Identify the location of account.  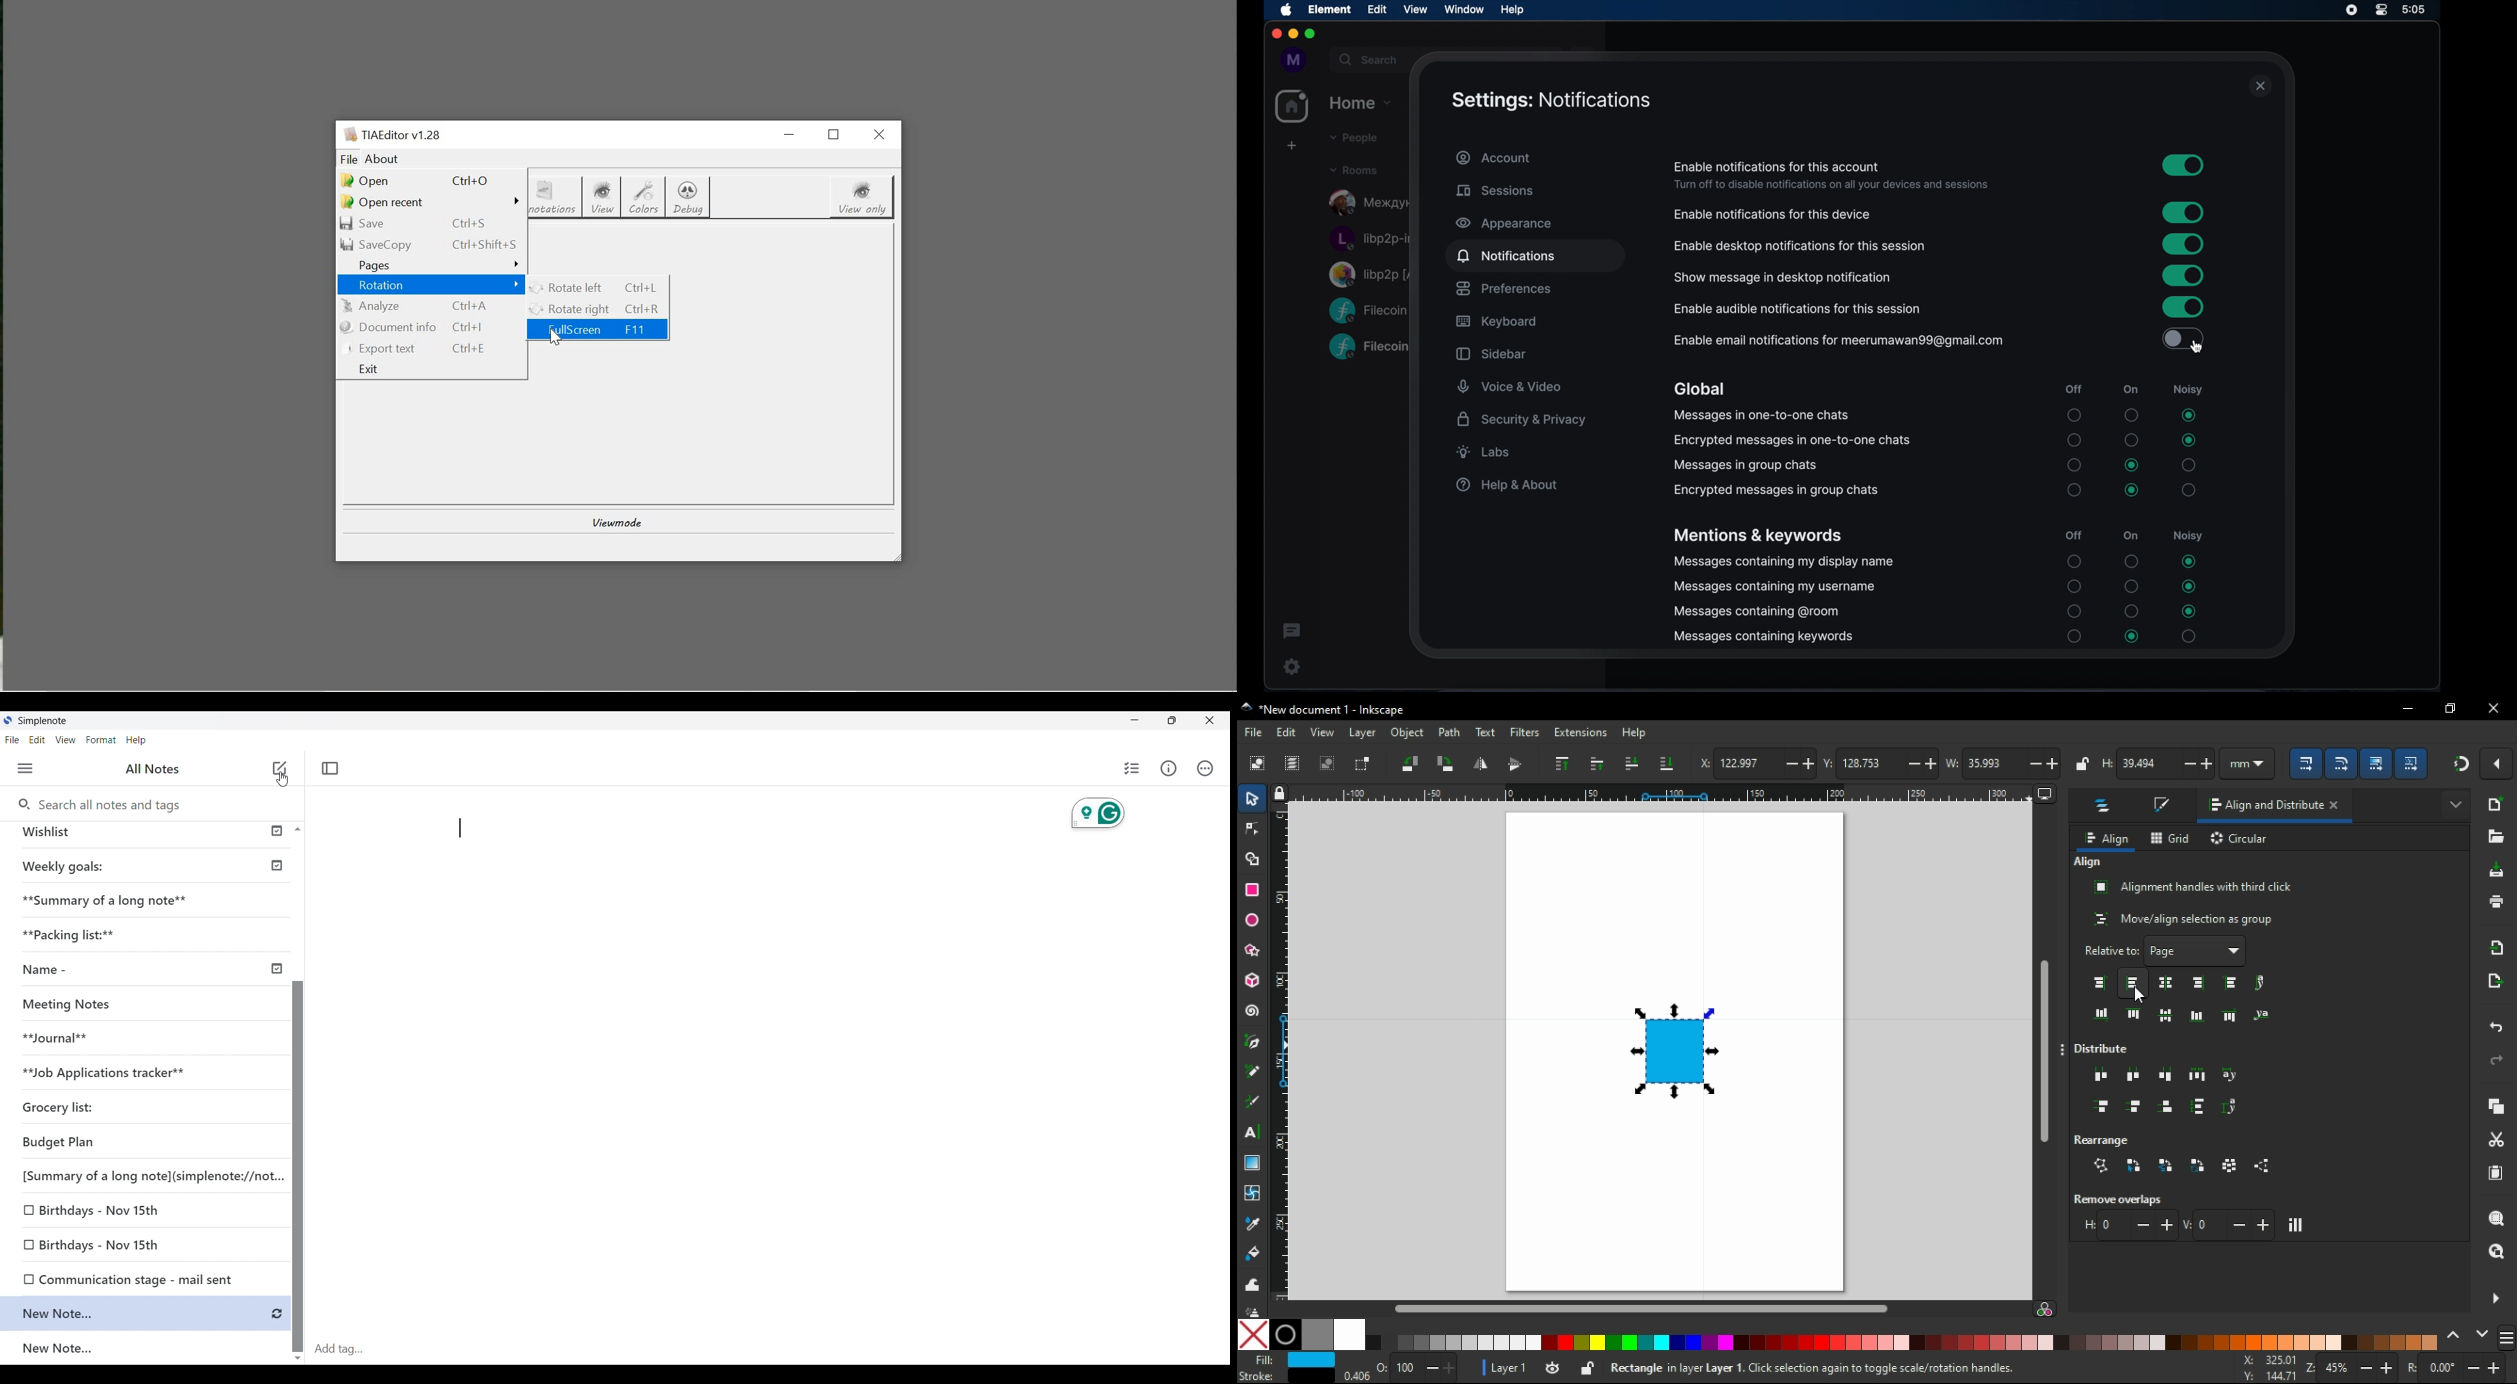
(1494, 158).